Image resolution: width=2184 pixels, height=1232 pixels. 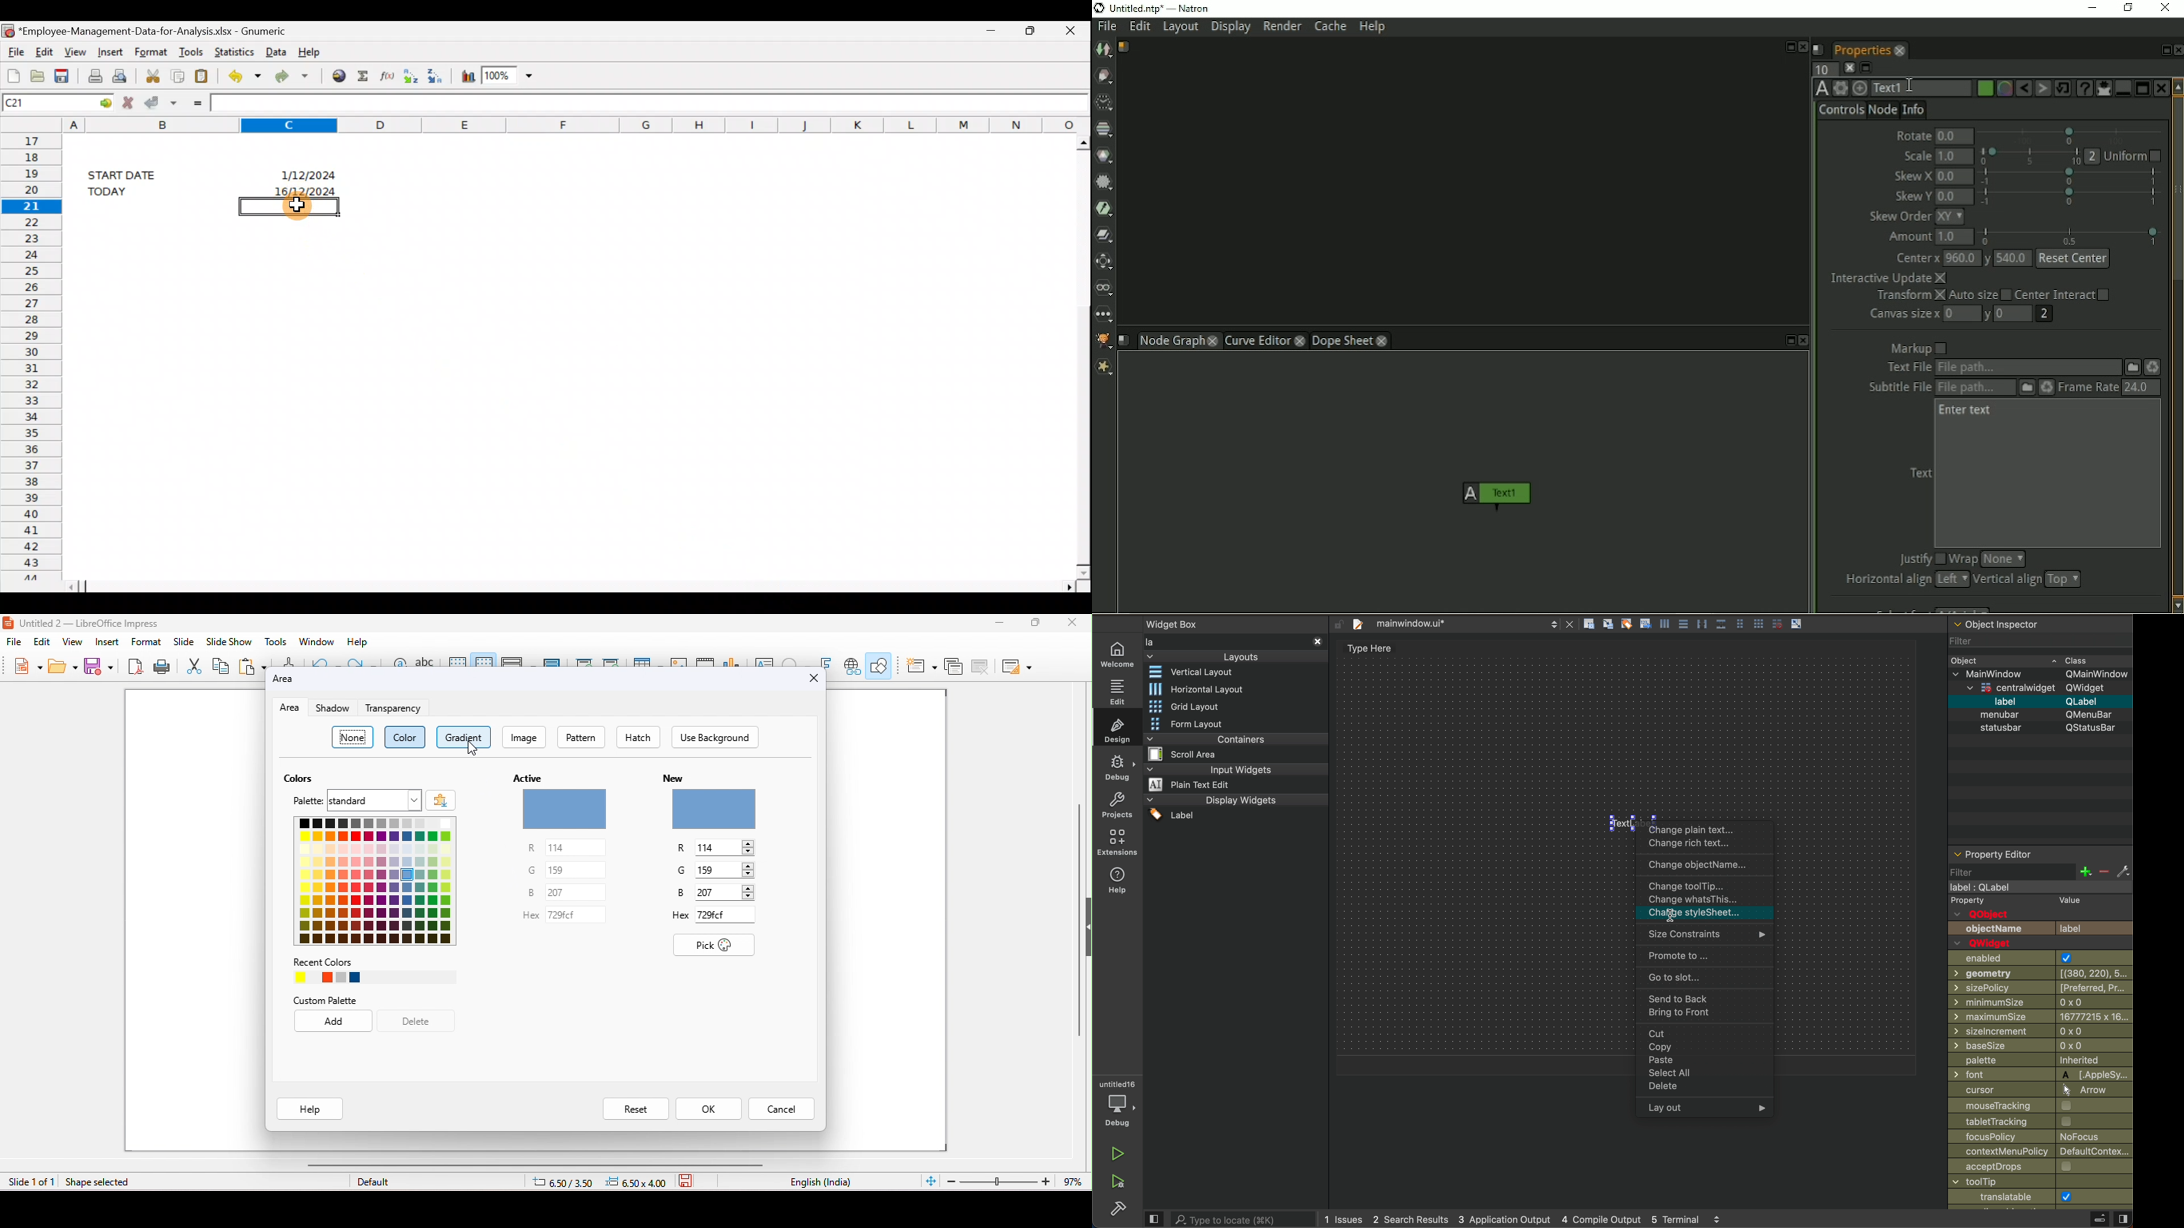 I want to click on tools, so click(x=275, y=641).